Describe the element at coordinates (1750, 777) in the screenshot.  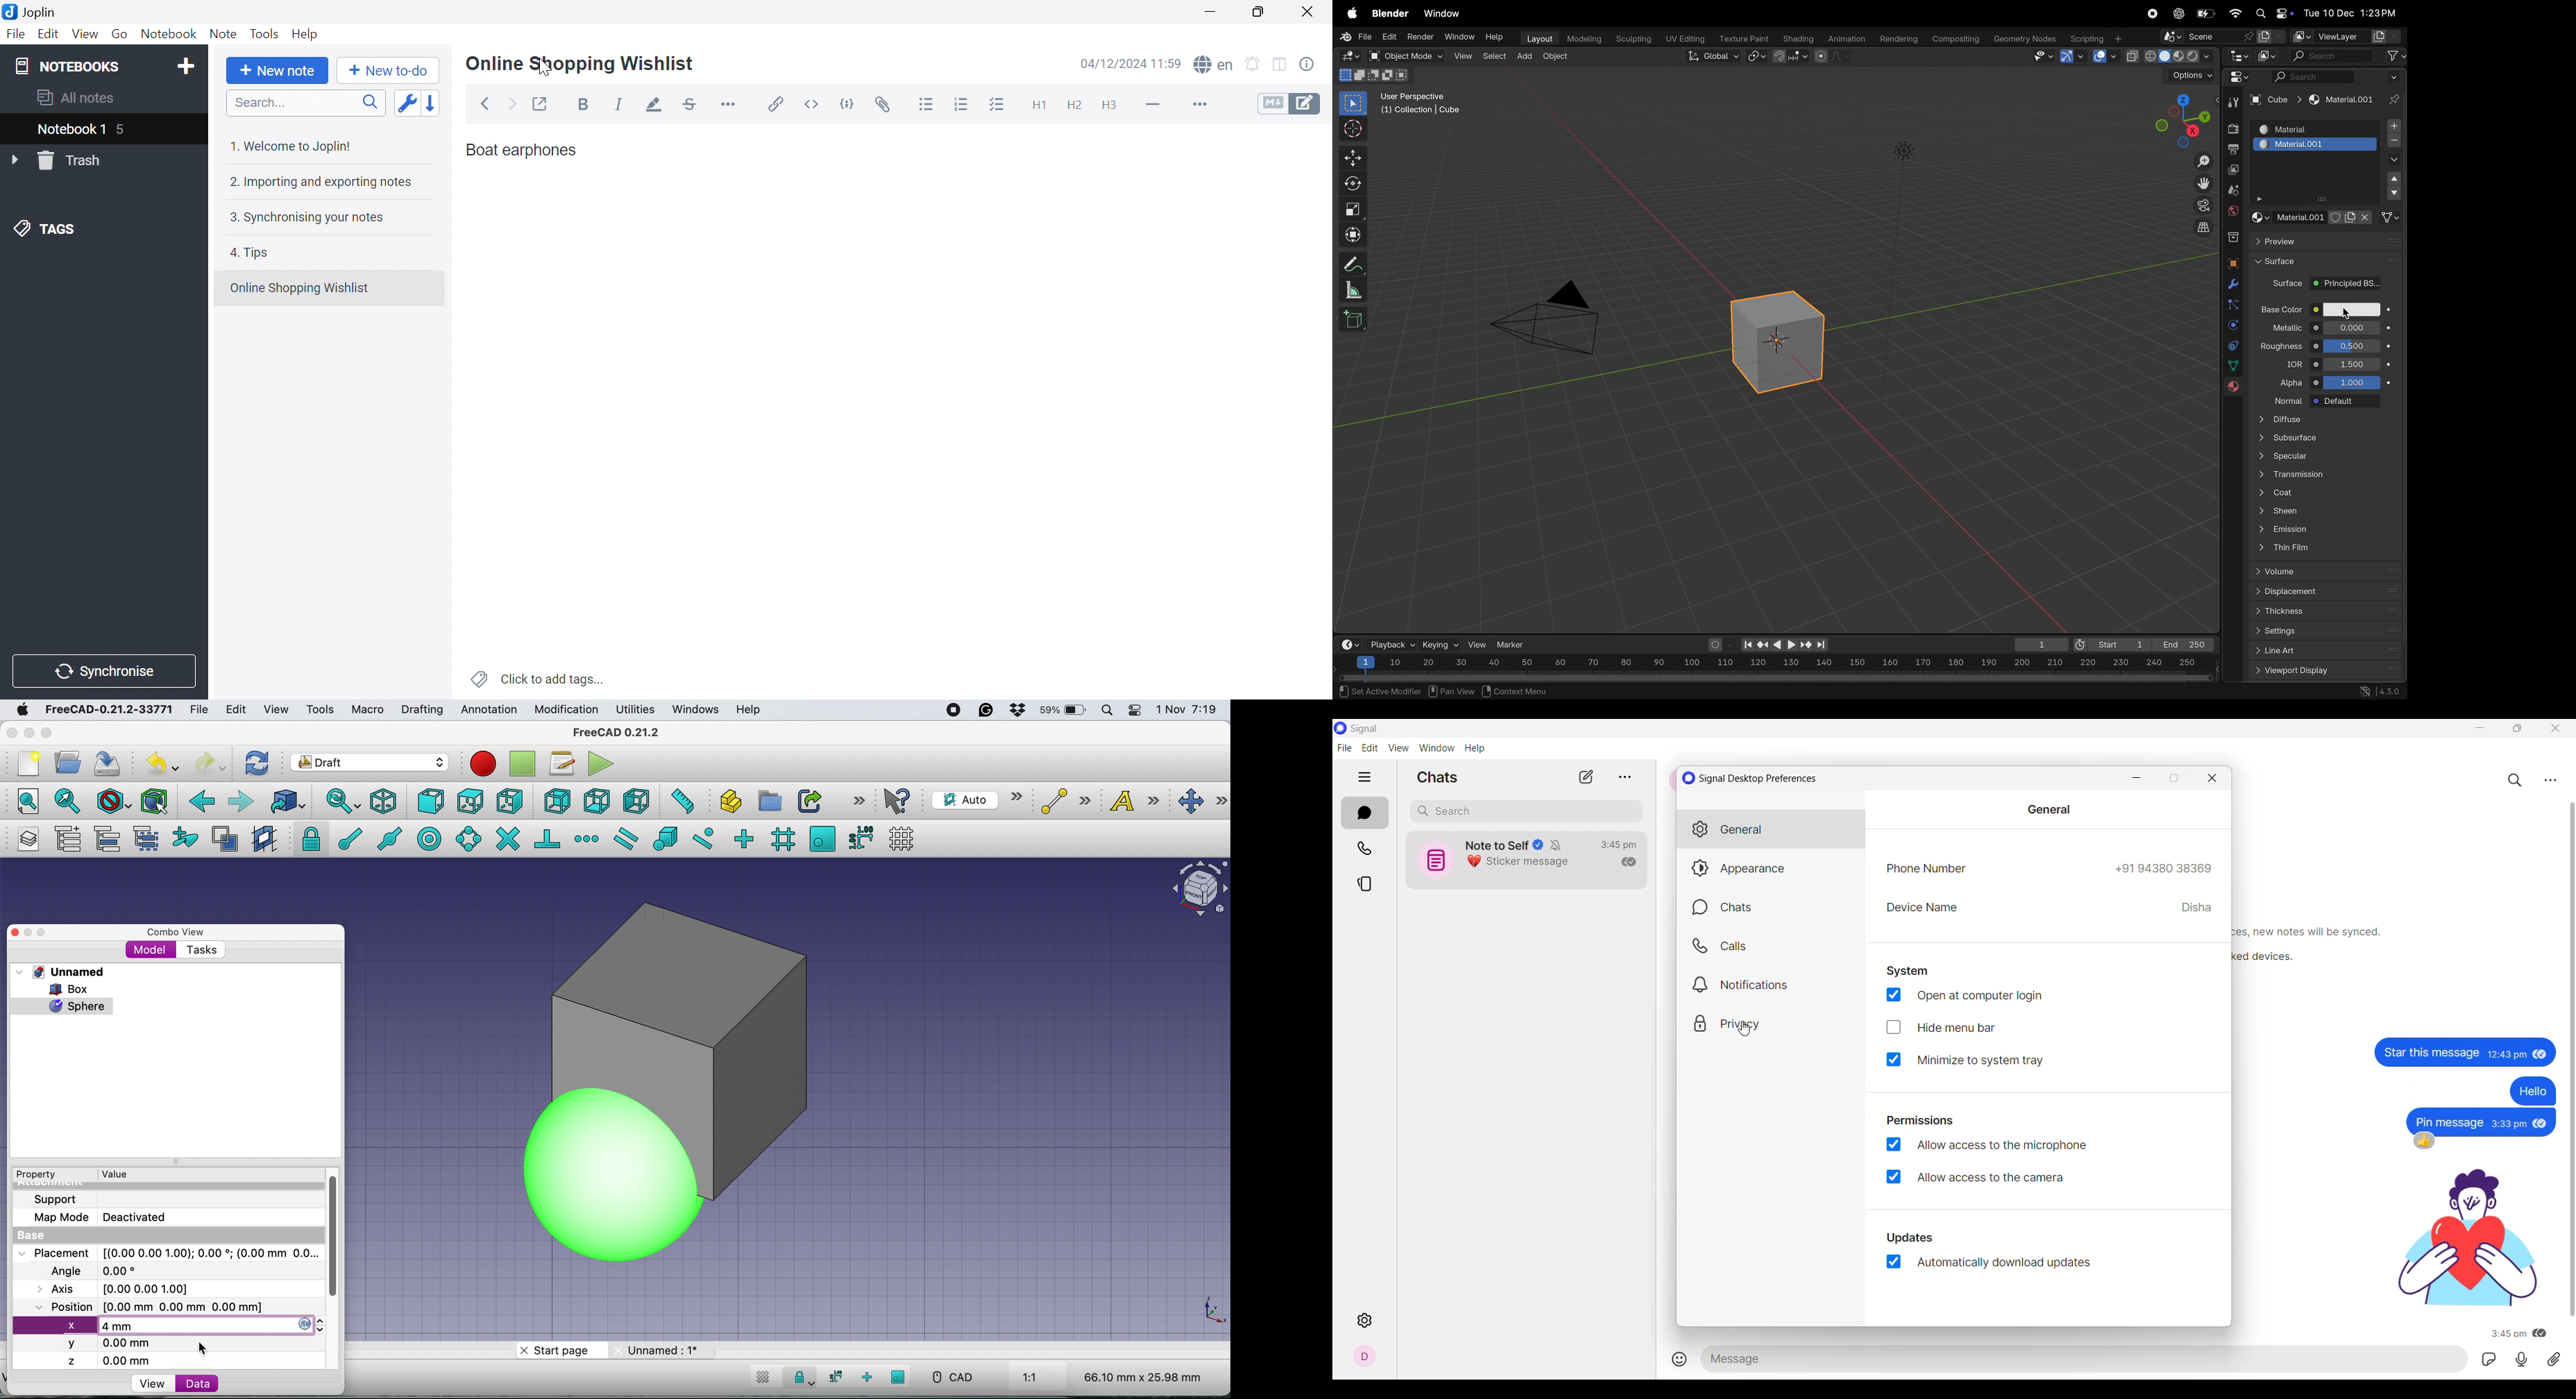
I see `Window title` at that location.